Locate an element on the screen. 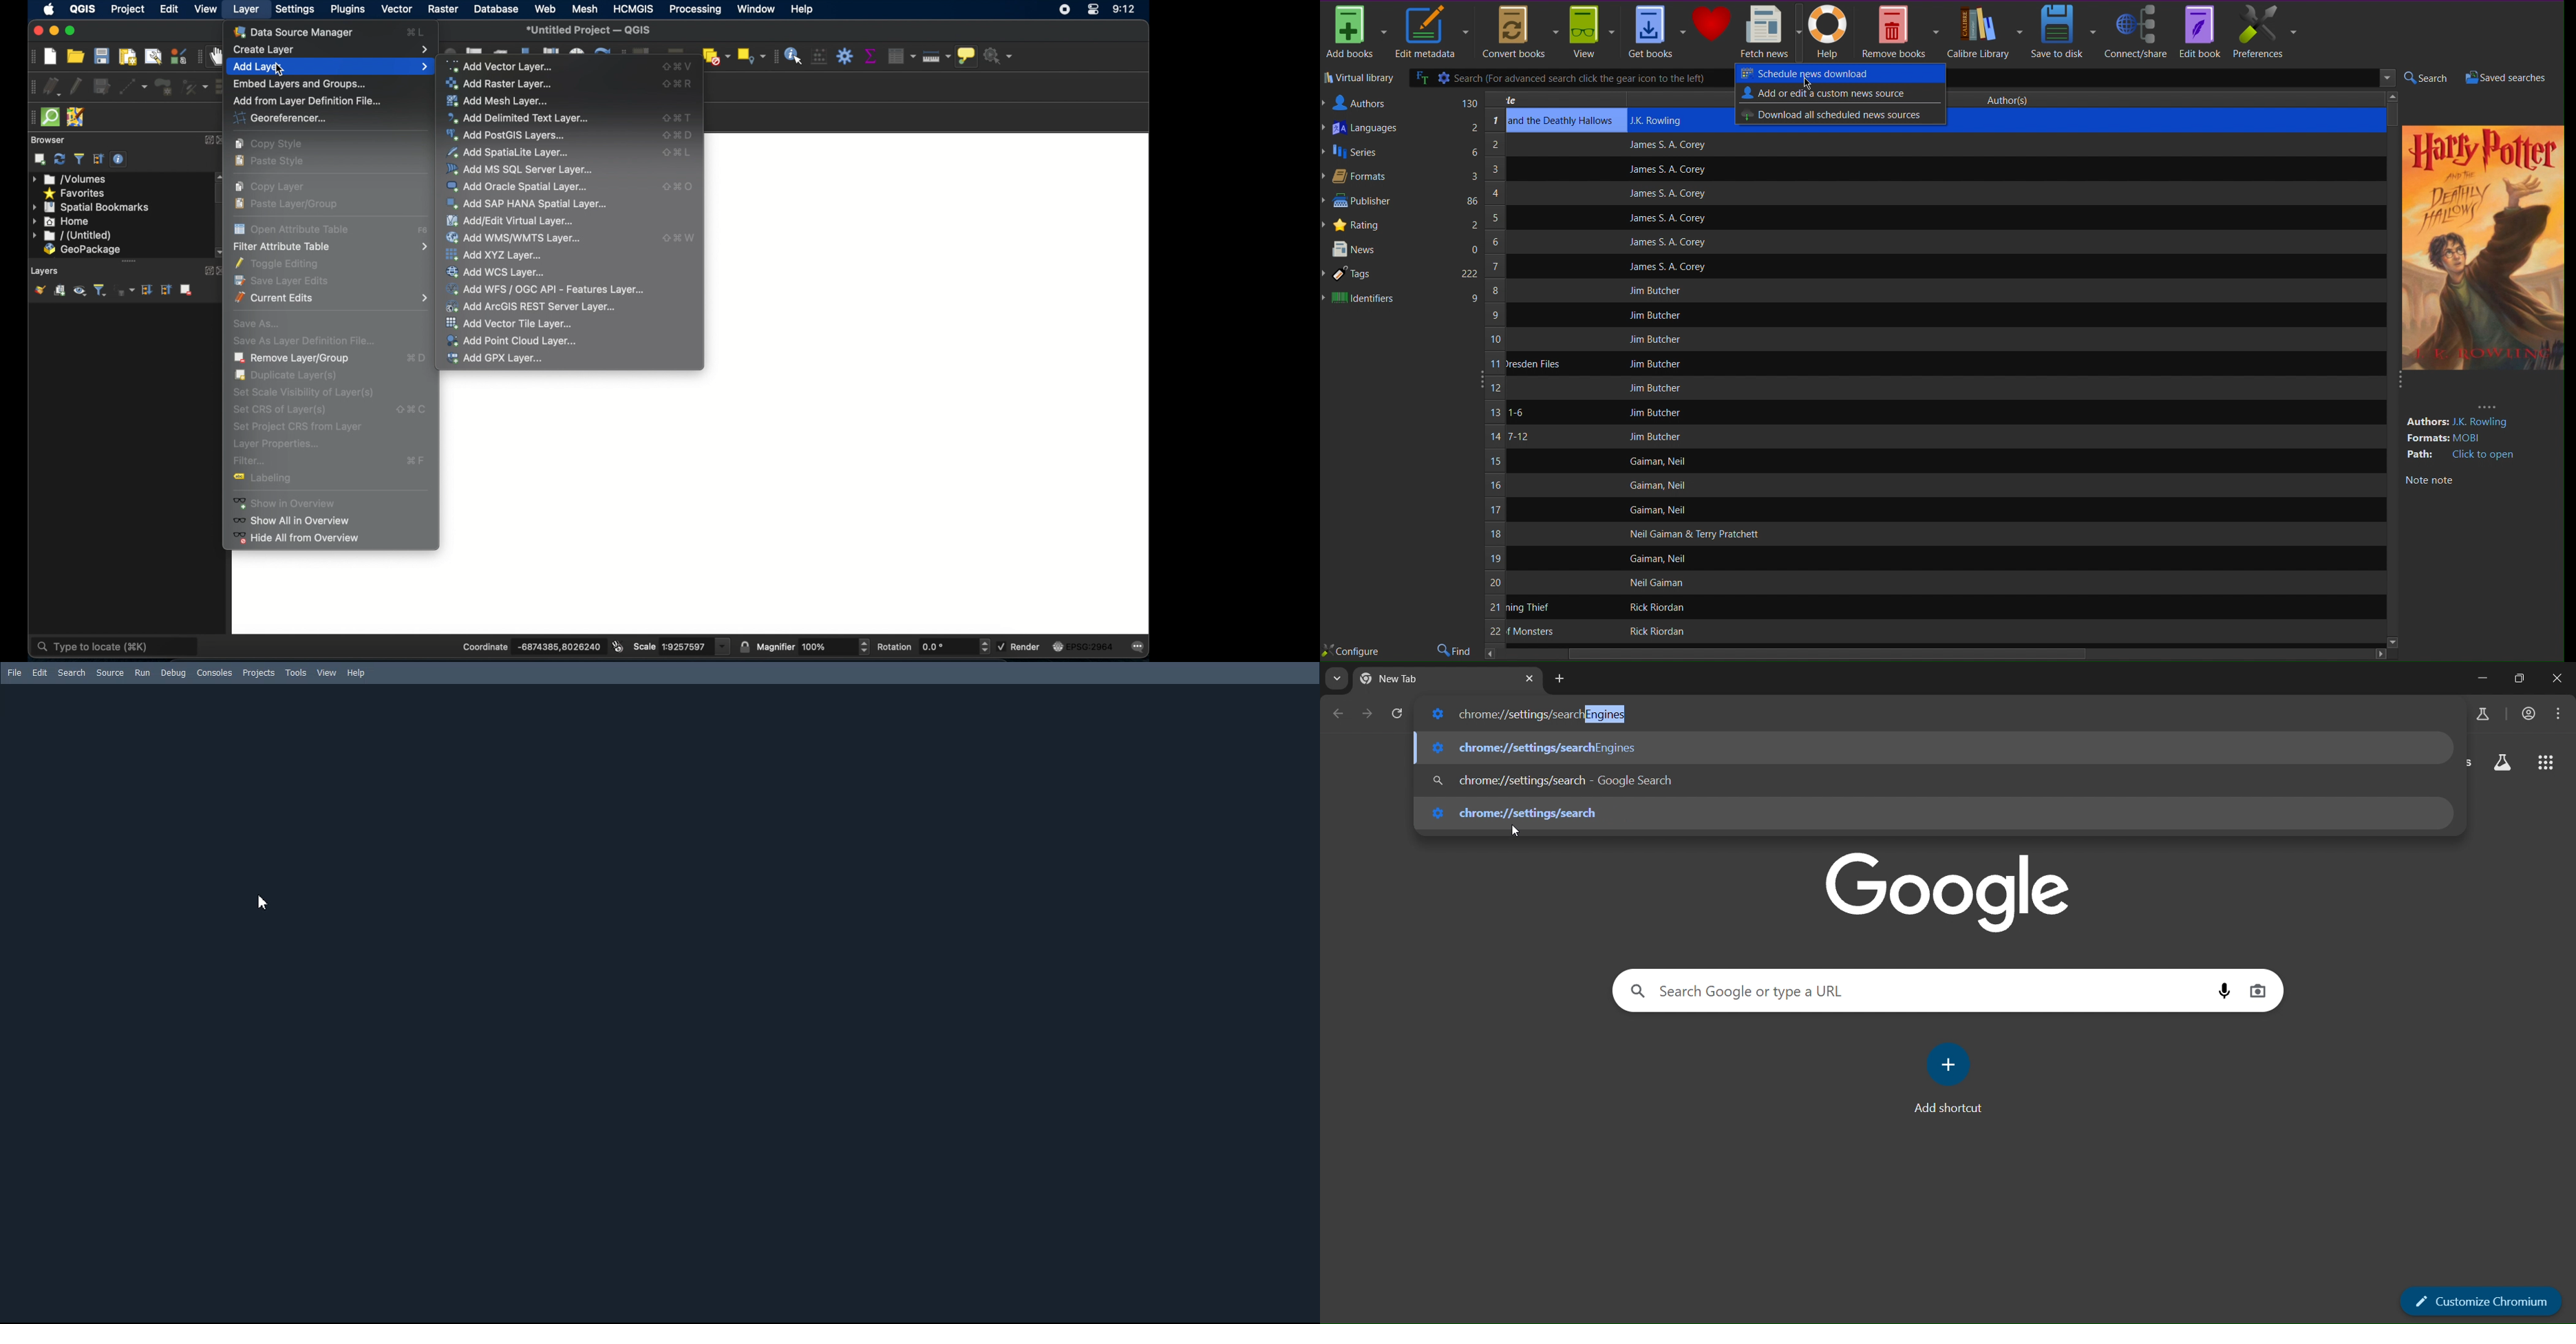  account is located at coordinates (2529, 716).